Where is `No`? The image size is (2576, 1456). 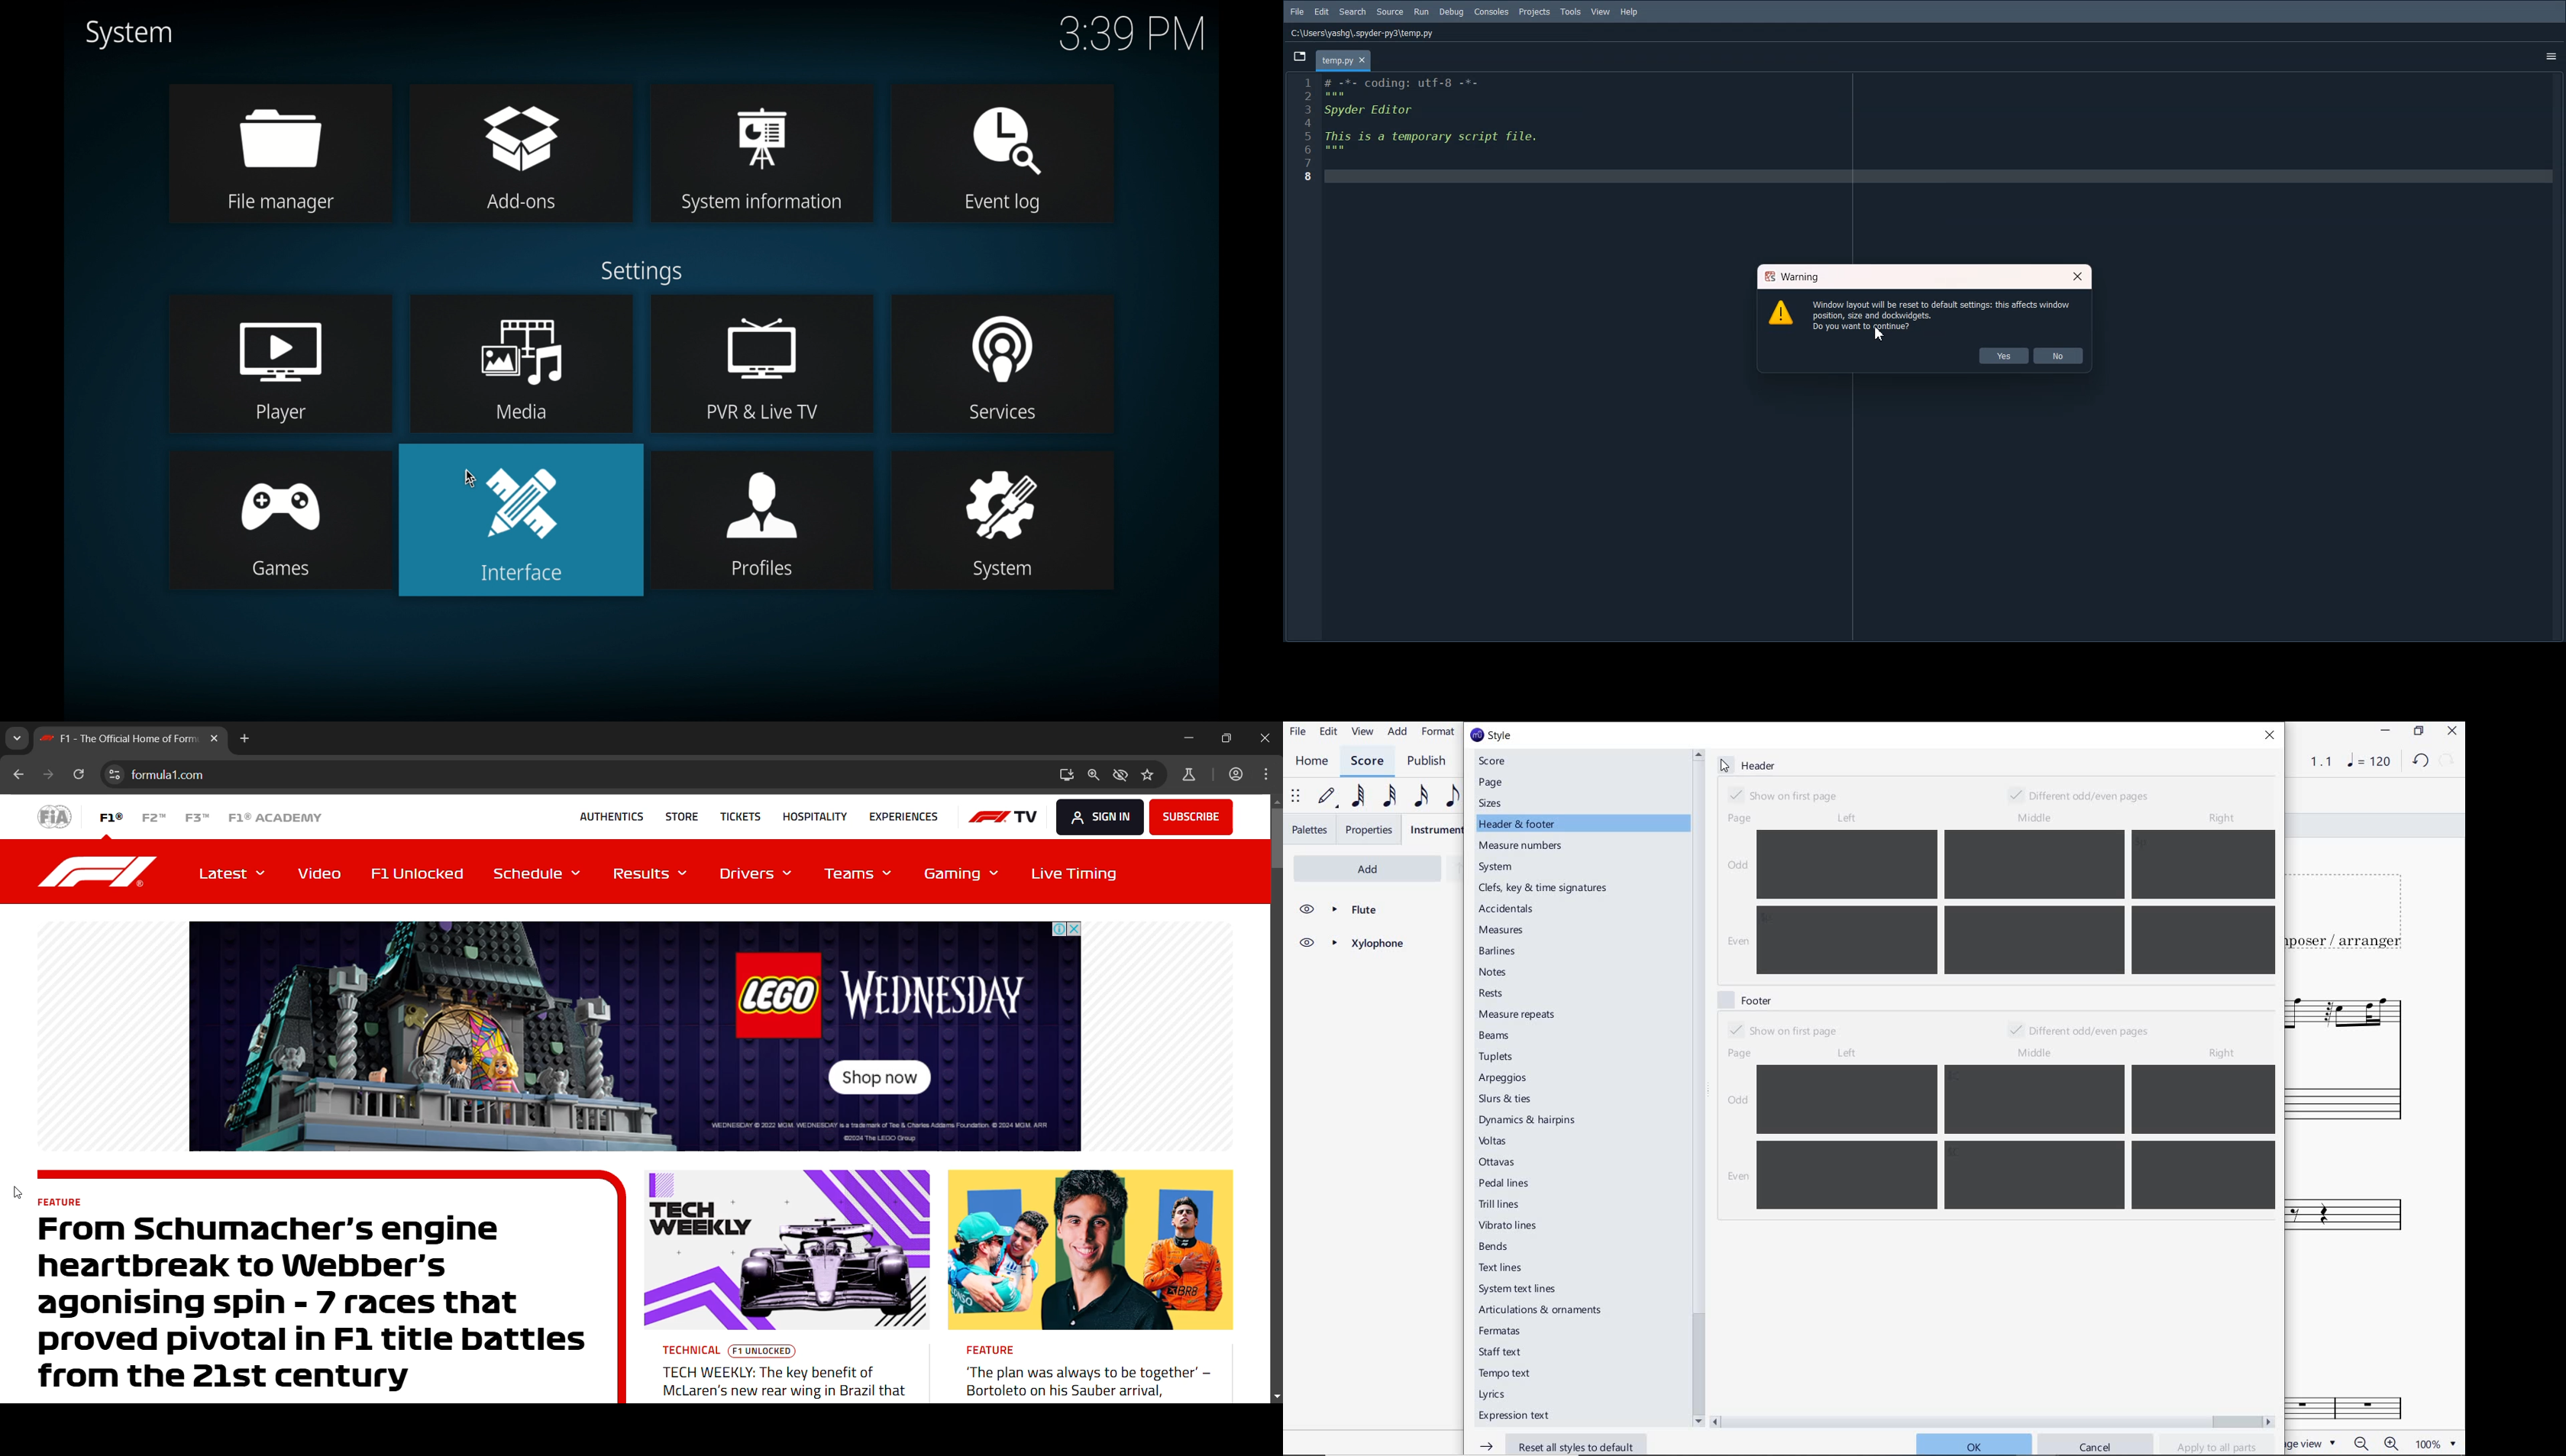
No is located at coordinates (2059, 356).